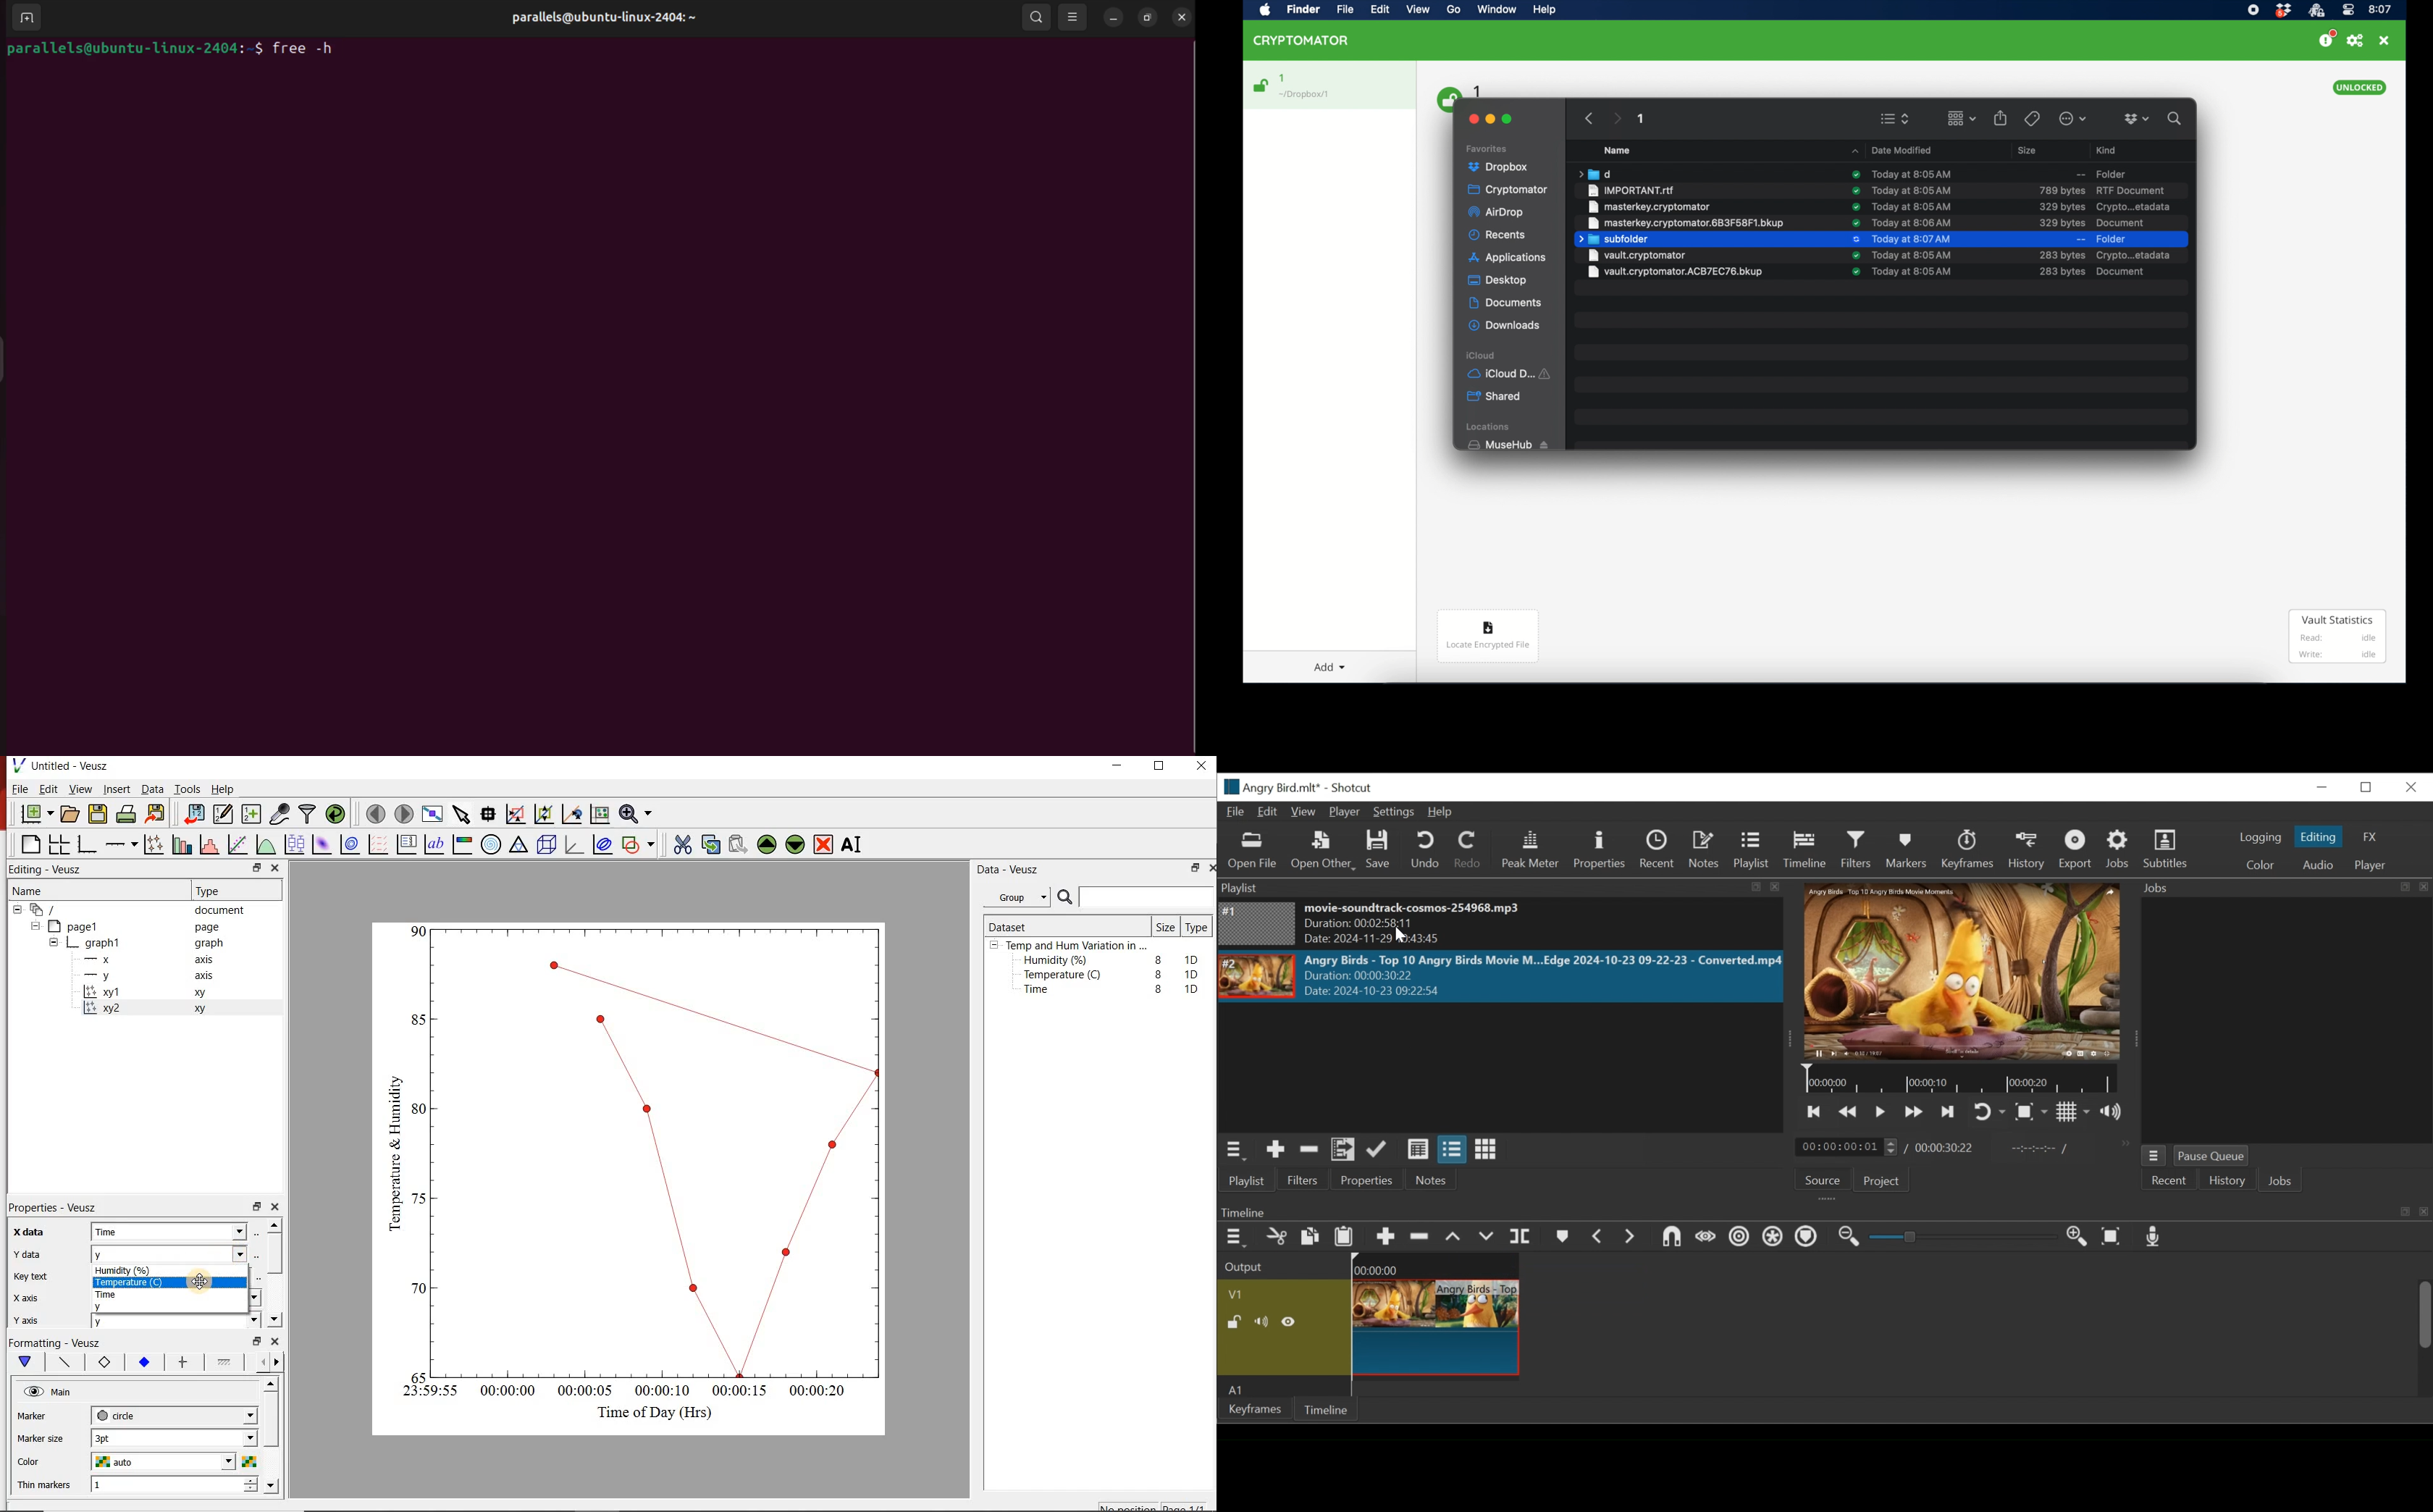 The width and height of the screenshot is (2436, 1512). What do you see at coordinates (1267, 811) in the screenshot?
I see `Edit` at bounding box center [1267, 811].